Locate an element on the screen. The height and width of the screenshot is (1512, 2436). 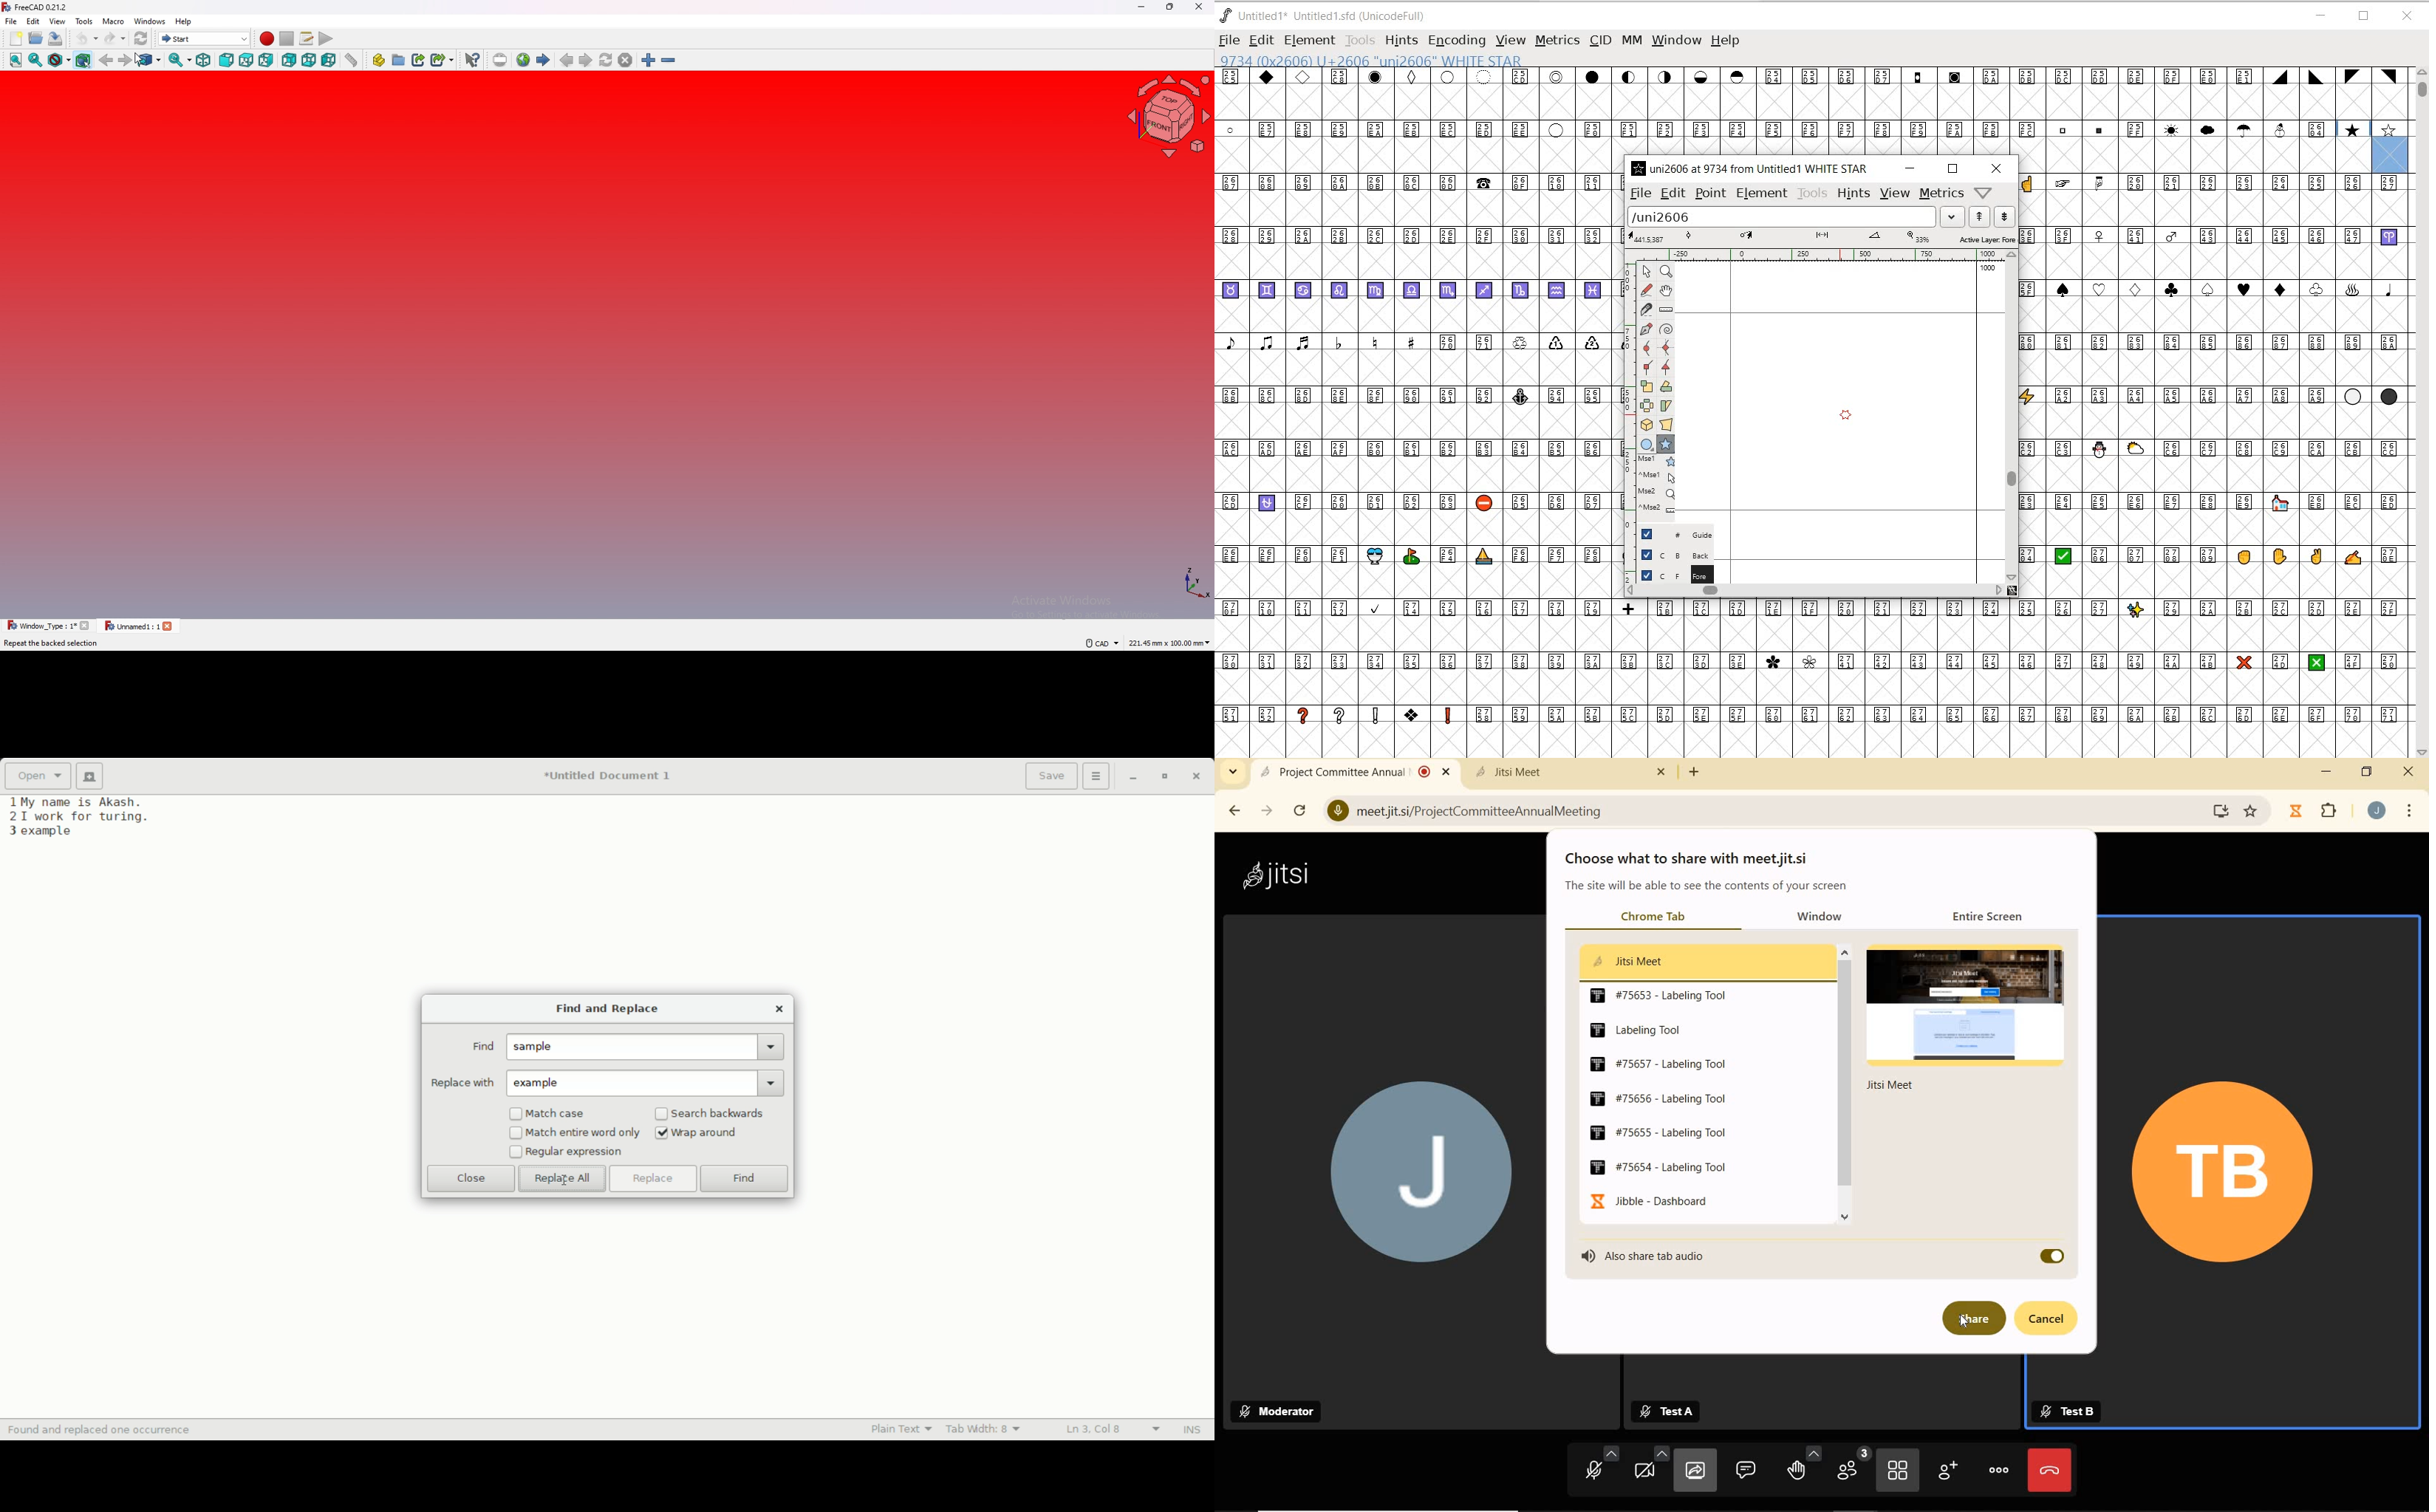
file is located at coordinates (11, 21).